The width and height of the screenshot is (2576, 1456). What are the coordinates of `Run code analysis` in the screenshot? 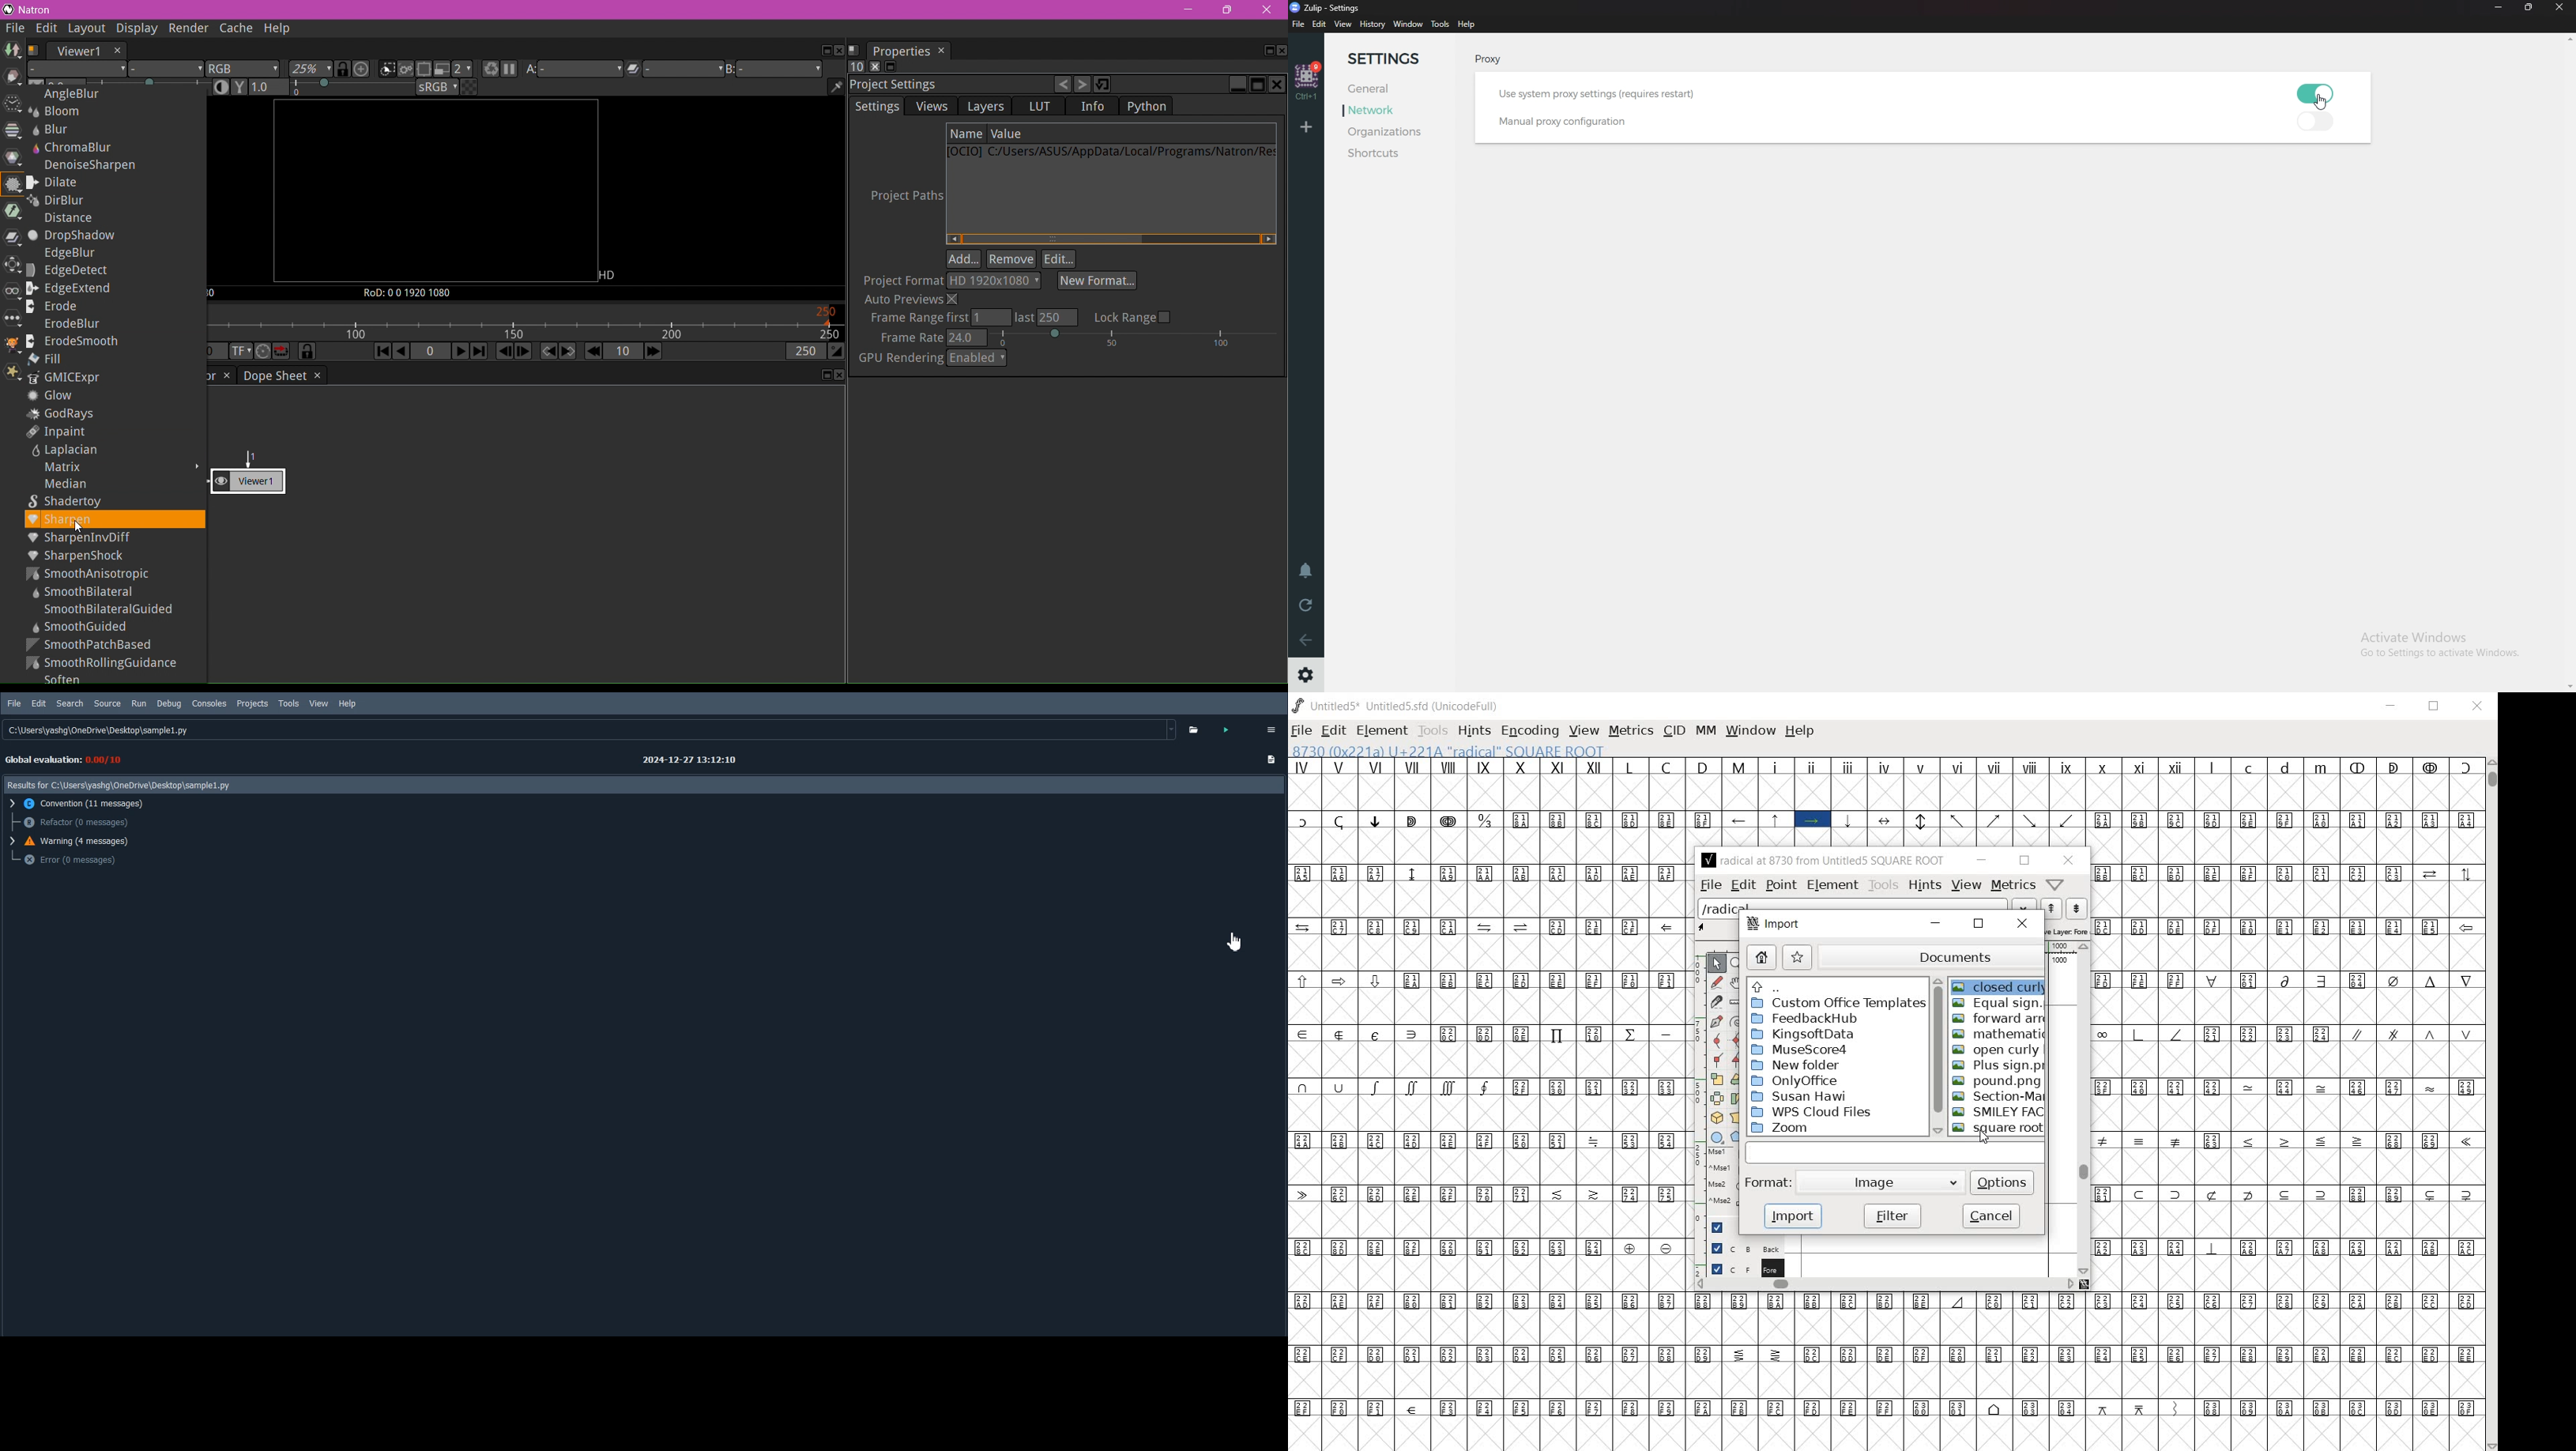 It's located at (1232, 729).